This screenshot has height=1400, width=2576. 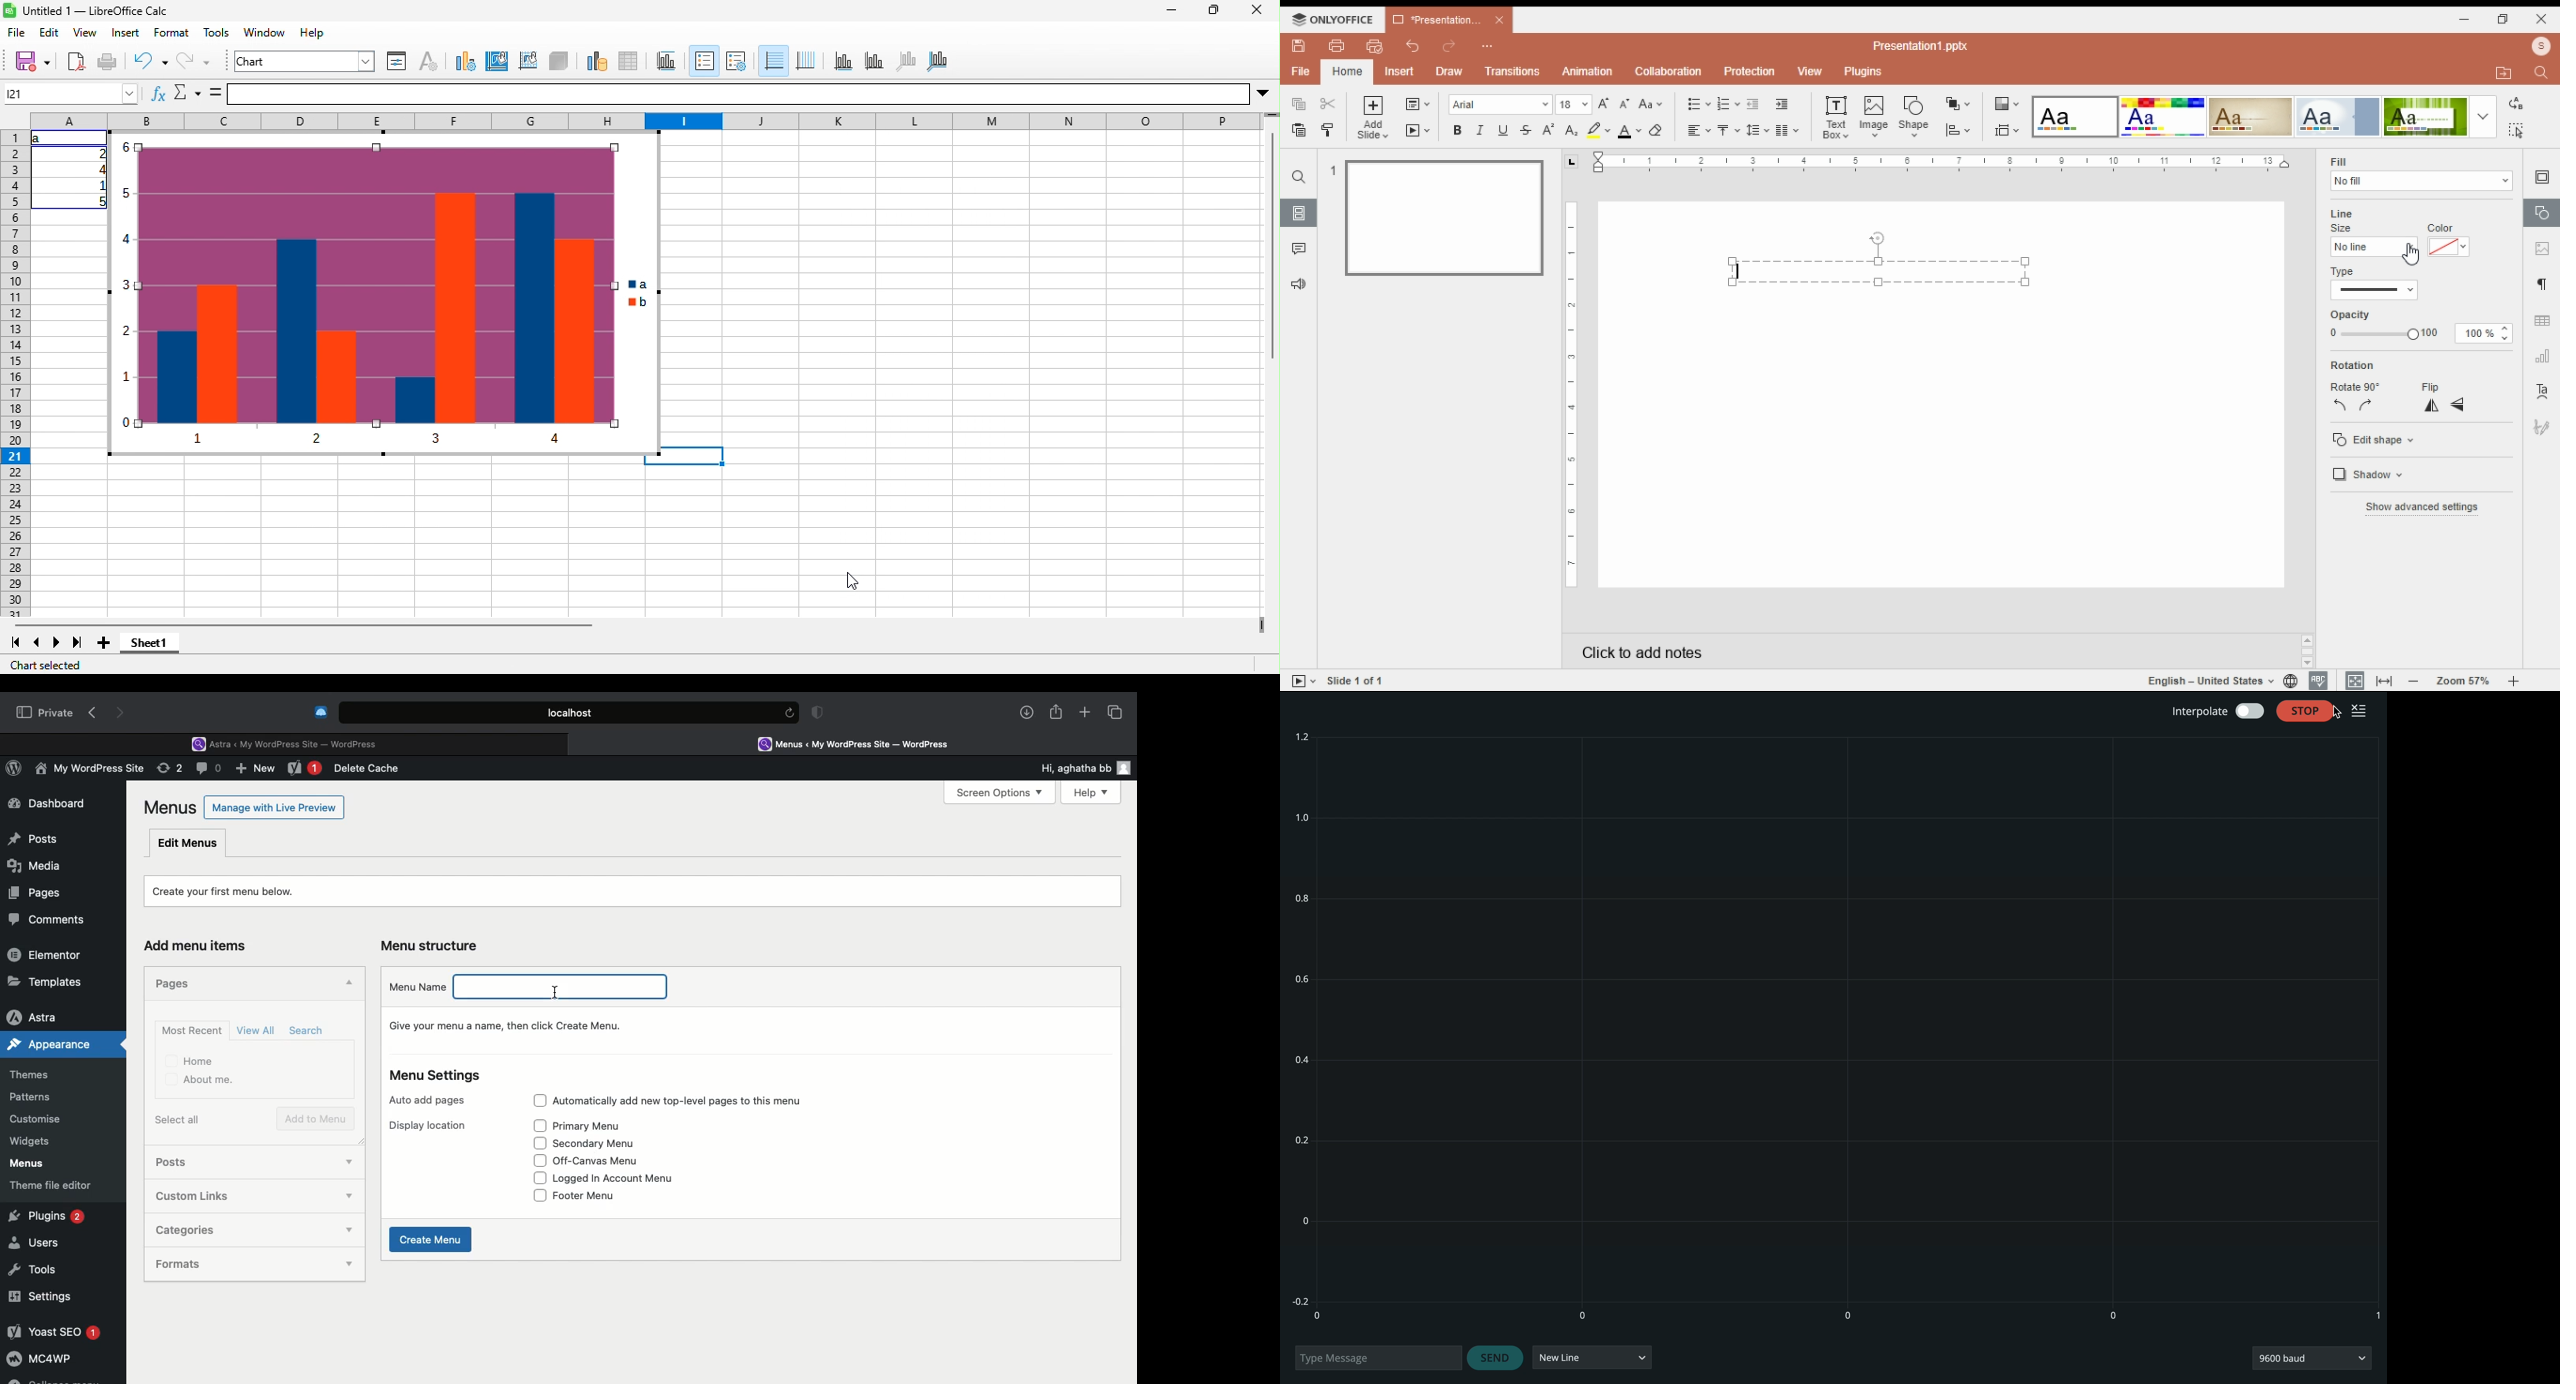 What do you see at coordinates (604, 1143) in the screenshot?
I see `Secondary menu` at bounding box center [604, 1143].